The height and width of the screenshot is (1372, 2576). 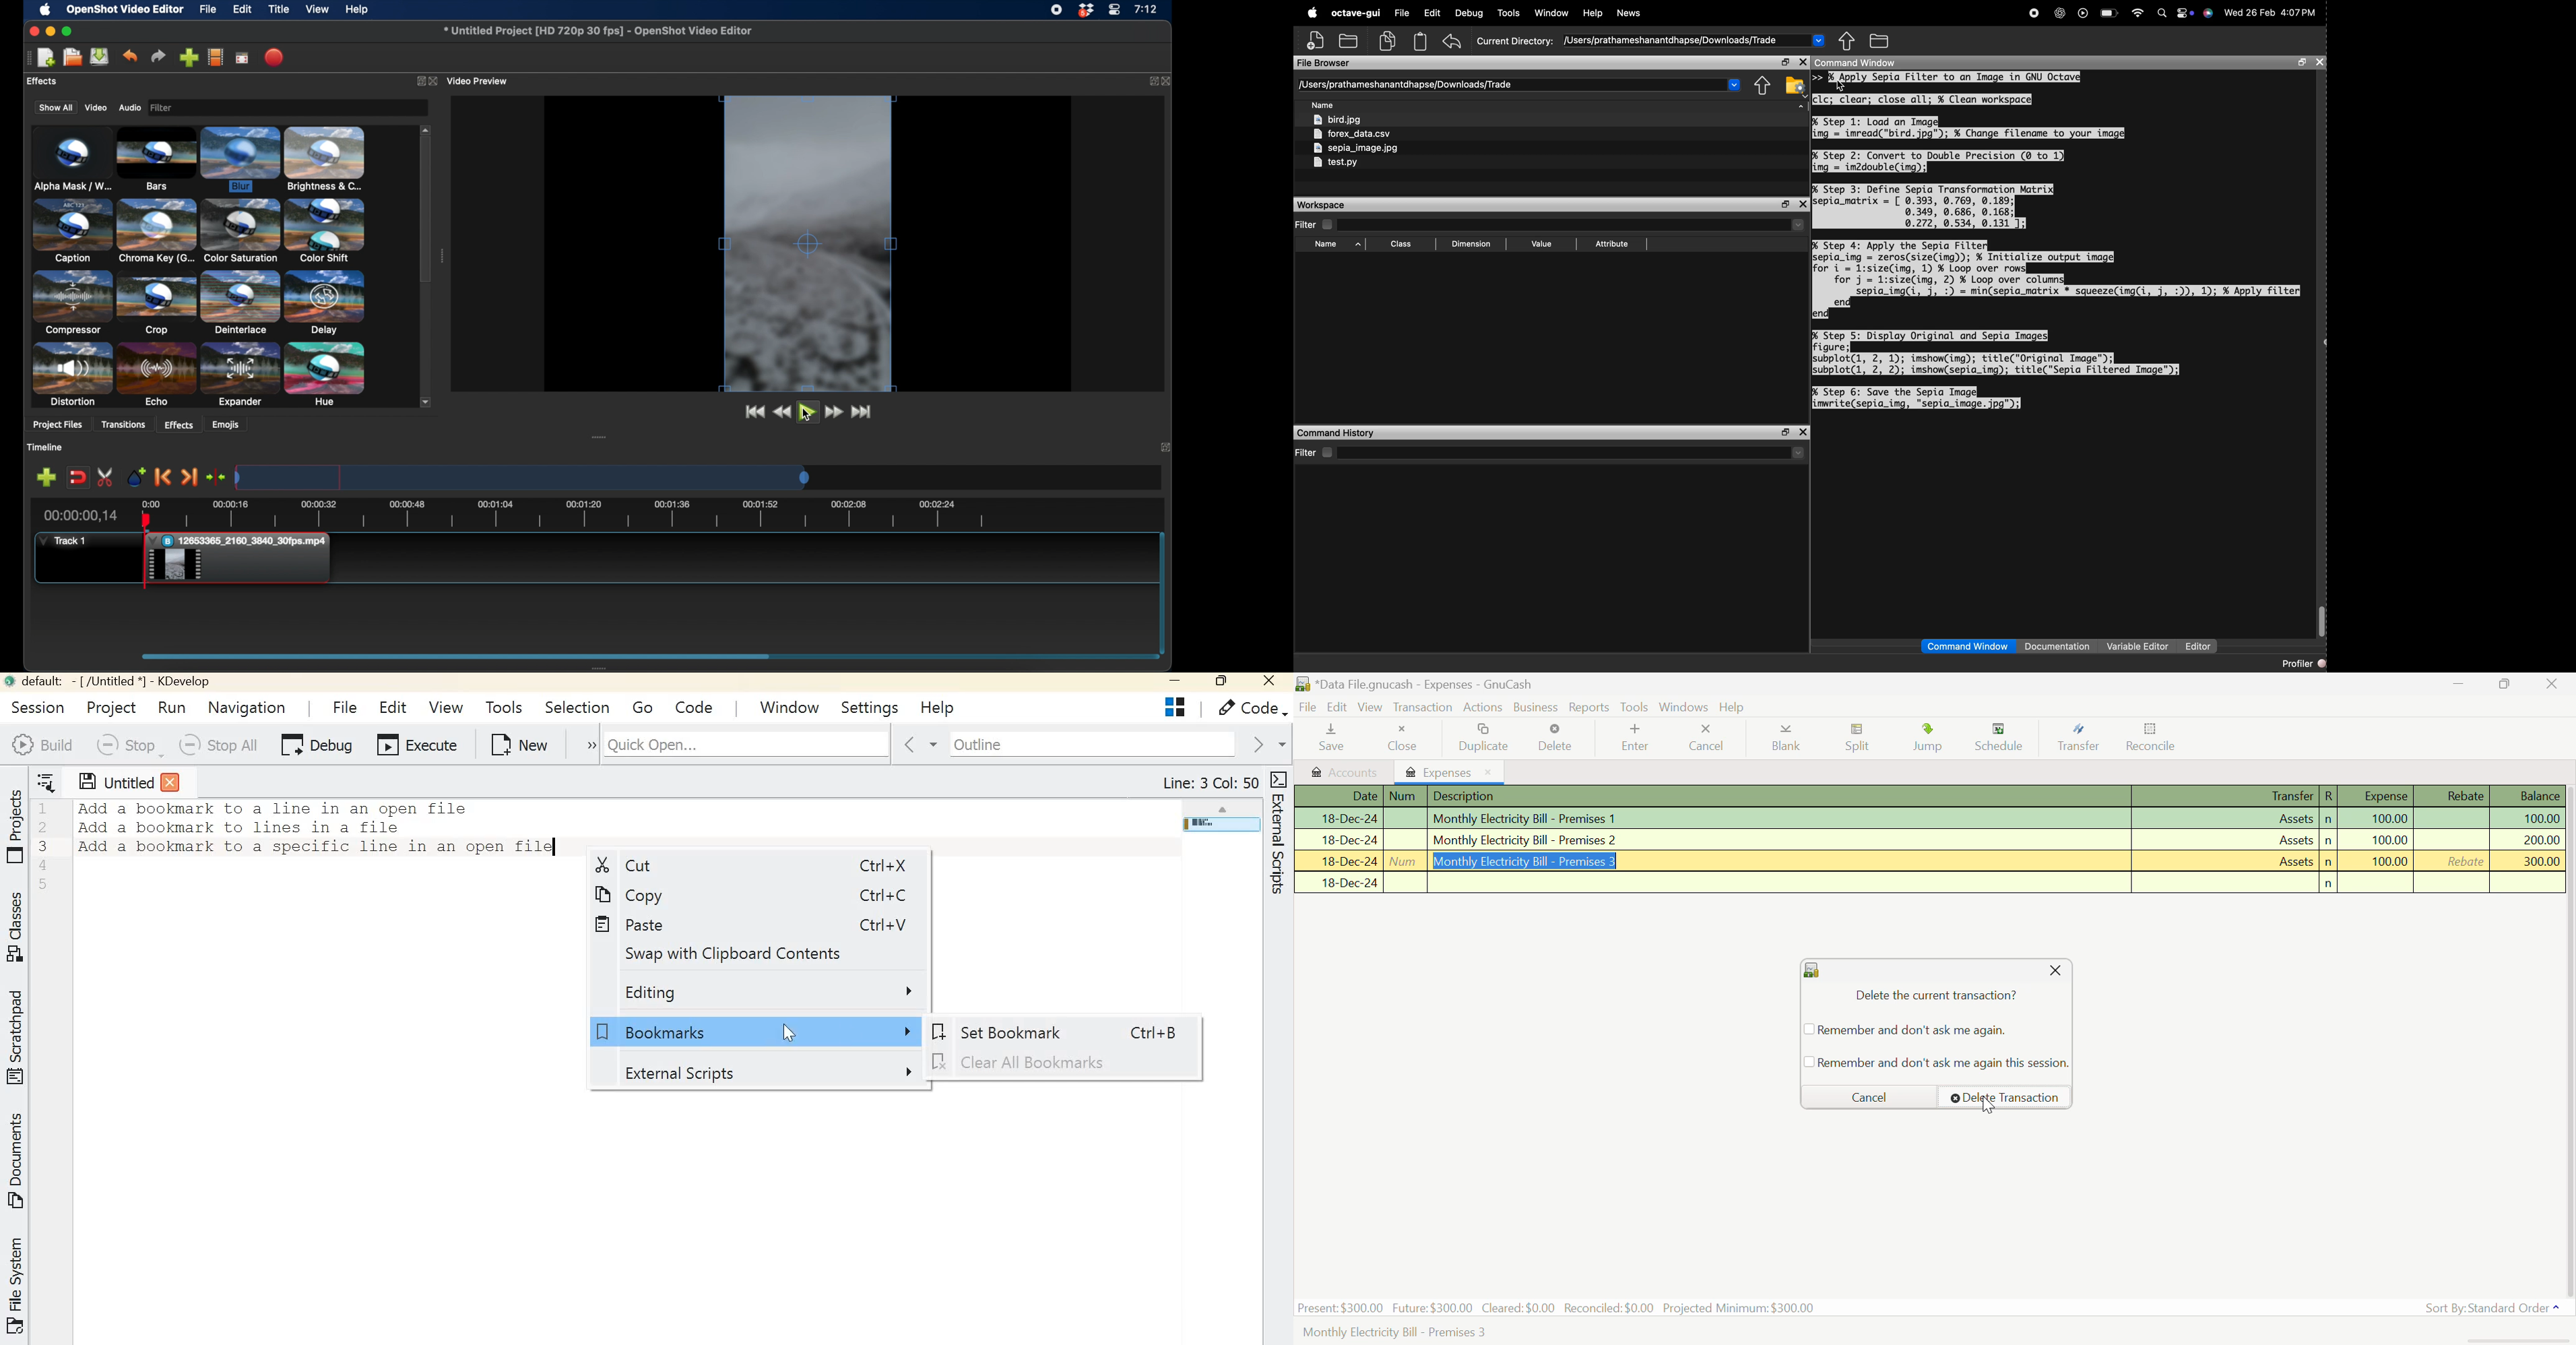 What do you see at coordinates (622, 866) in the screenshot?
I see `cut` at bounding box center [622, 866].